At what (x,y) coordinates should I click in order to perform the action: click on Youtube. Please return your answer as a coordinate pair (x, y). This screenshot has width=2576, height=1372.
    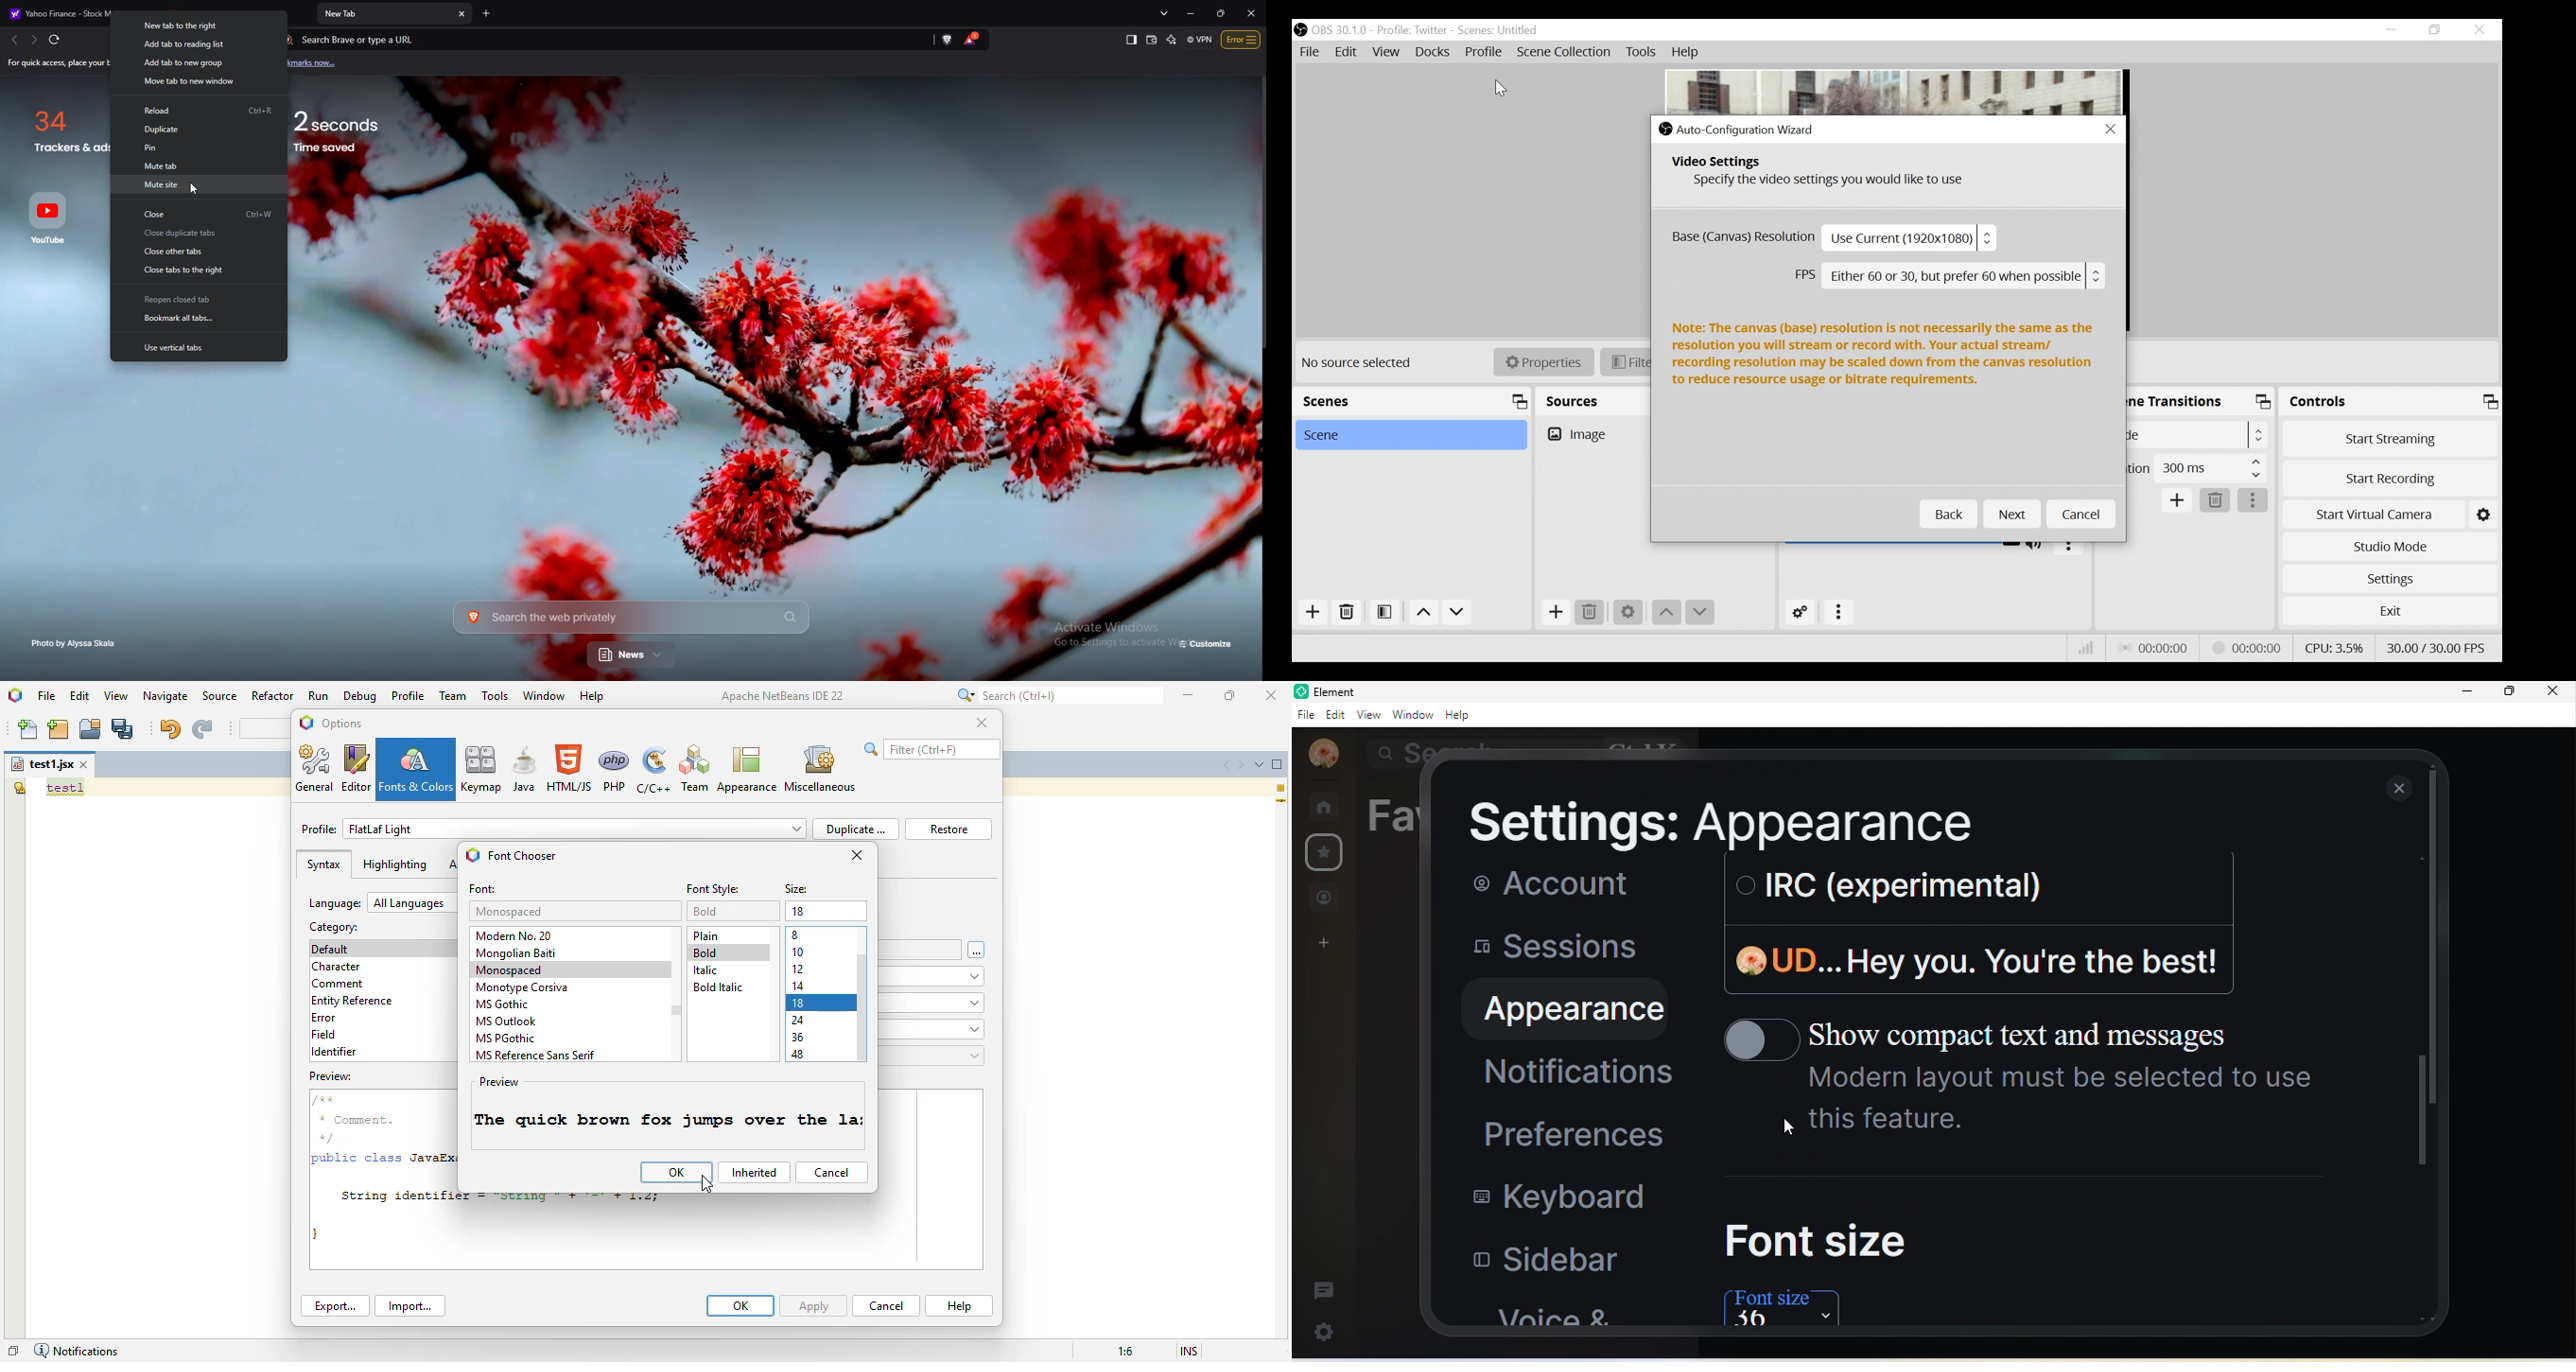
    Looking at the image, I should click on (52, 217).